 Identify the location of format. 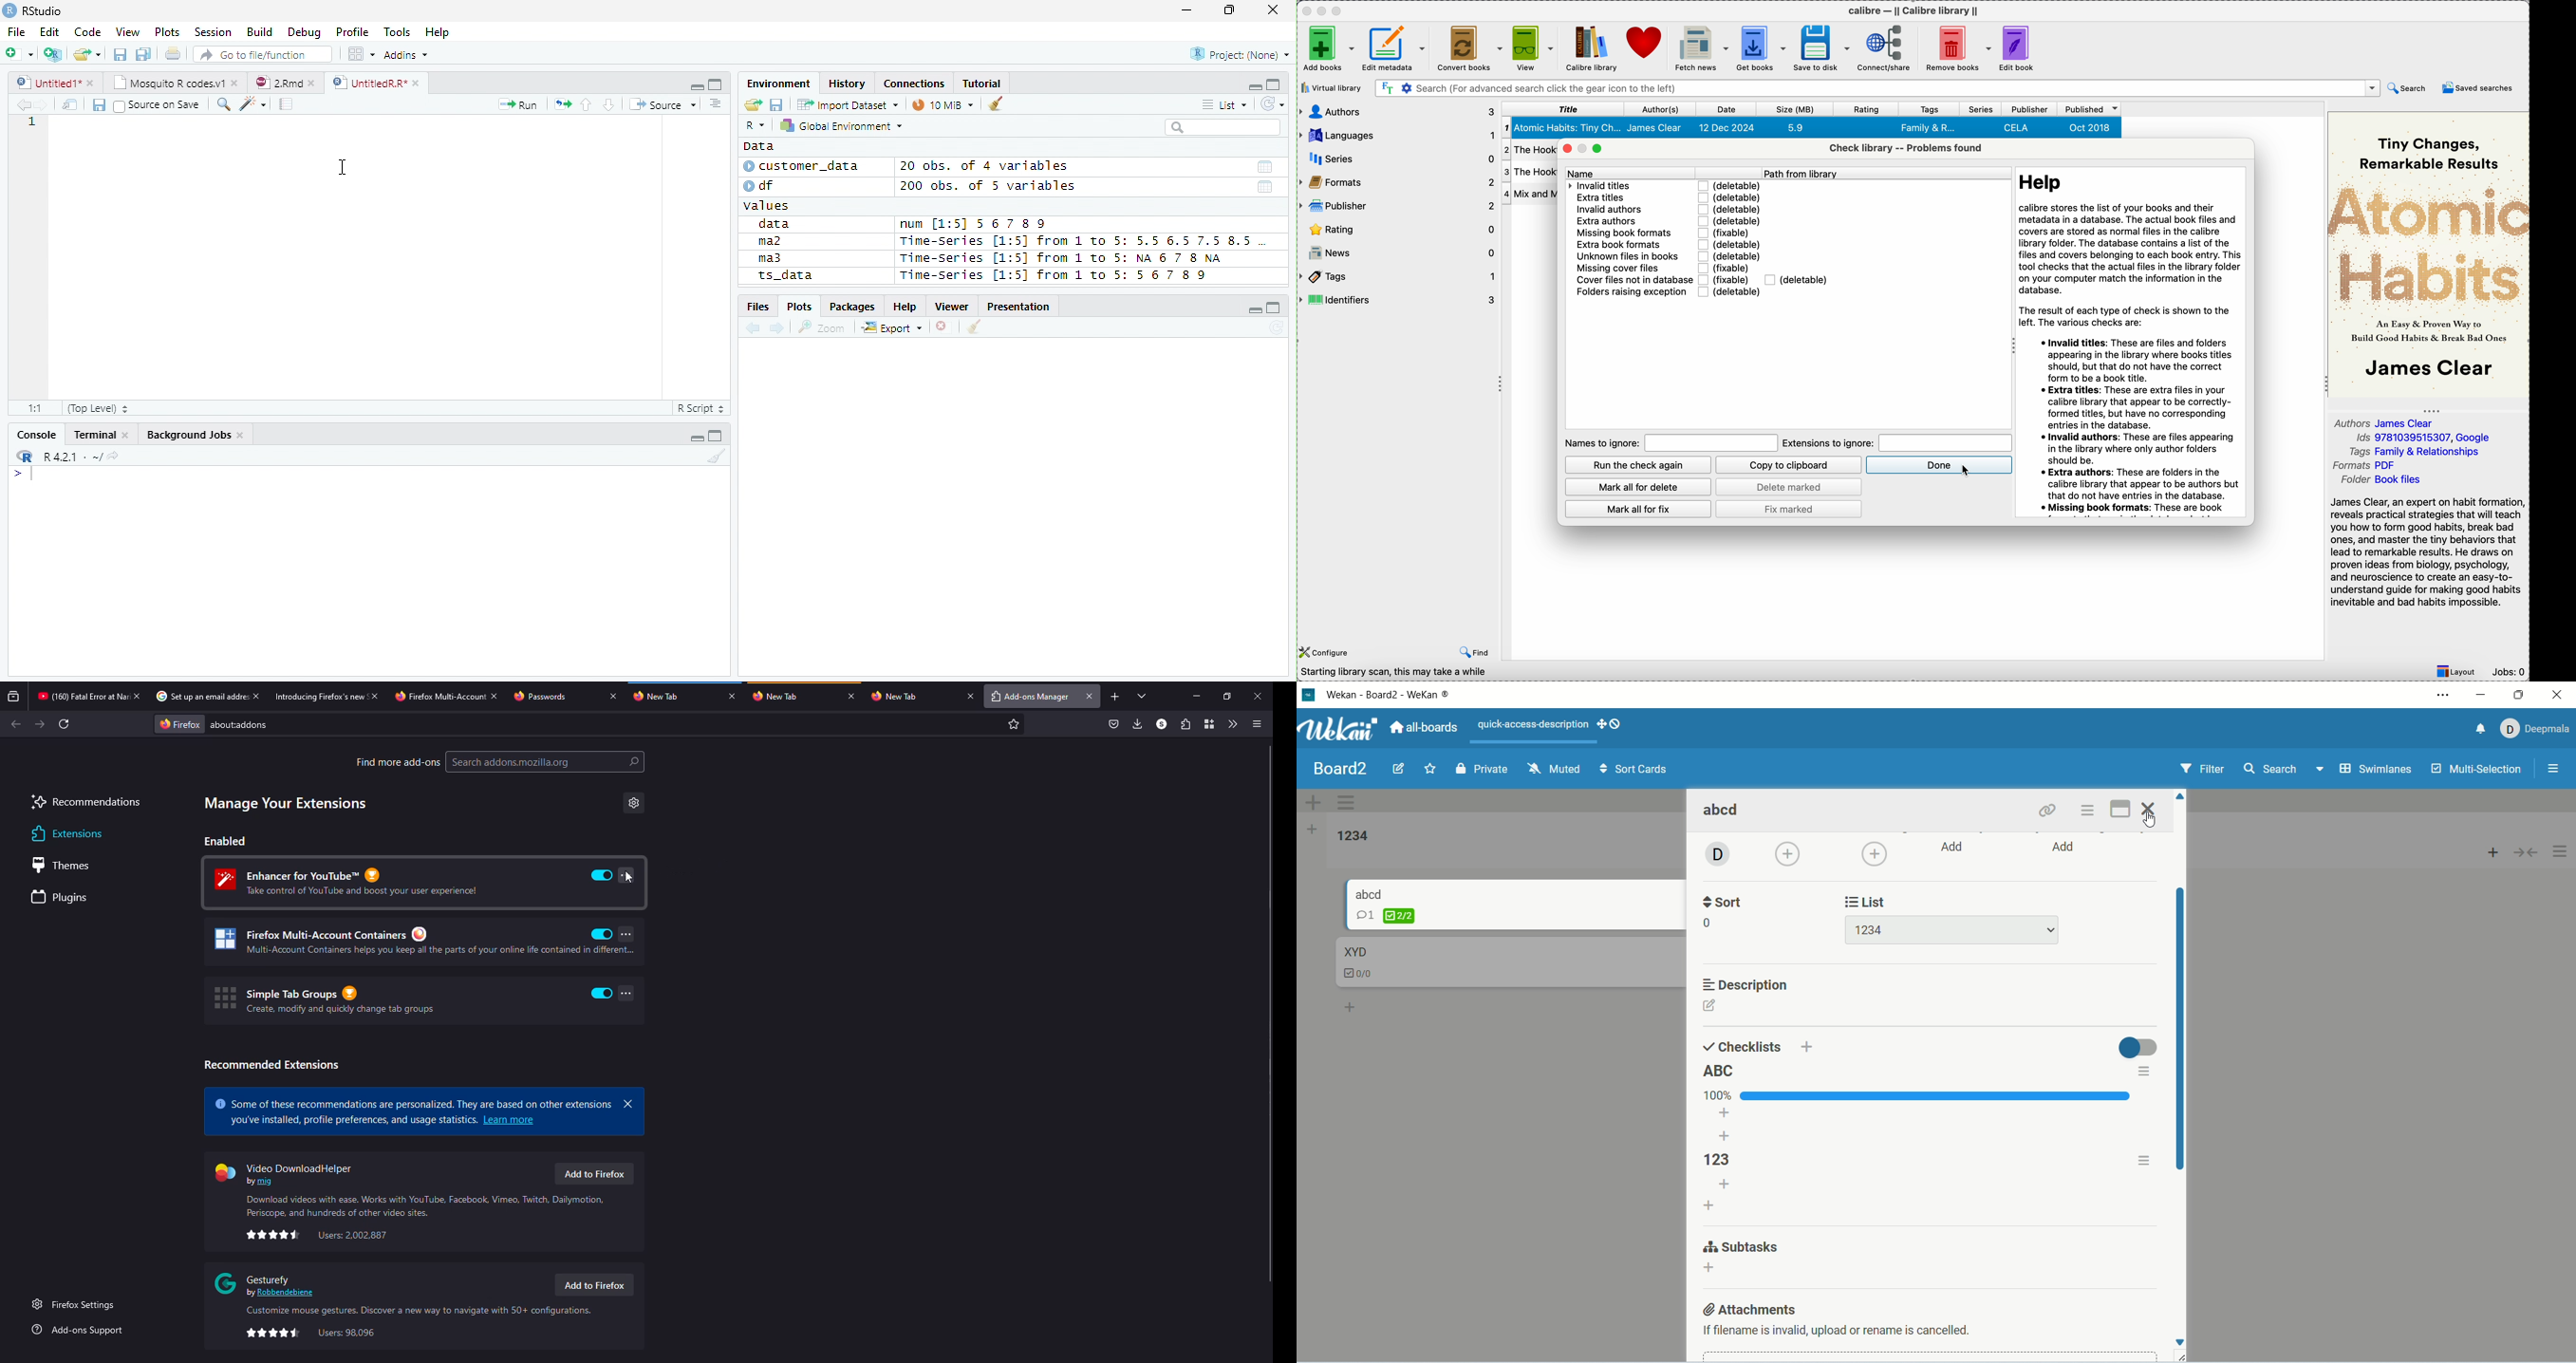
(2367, 465).